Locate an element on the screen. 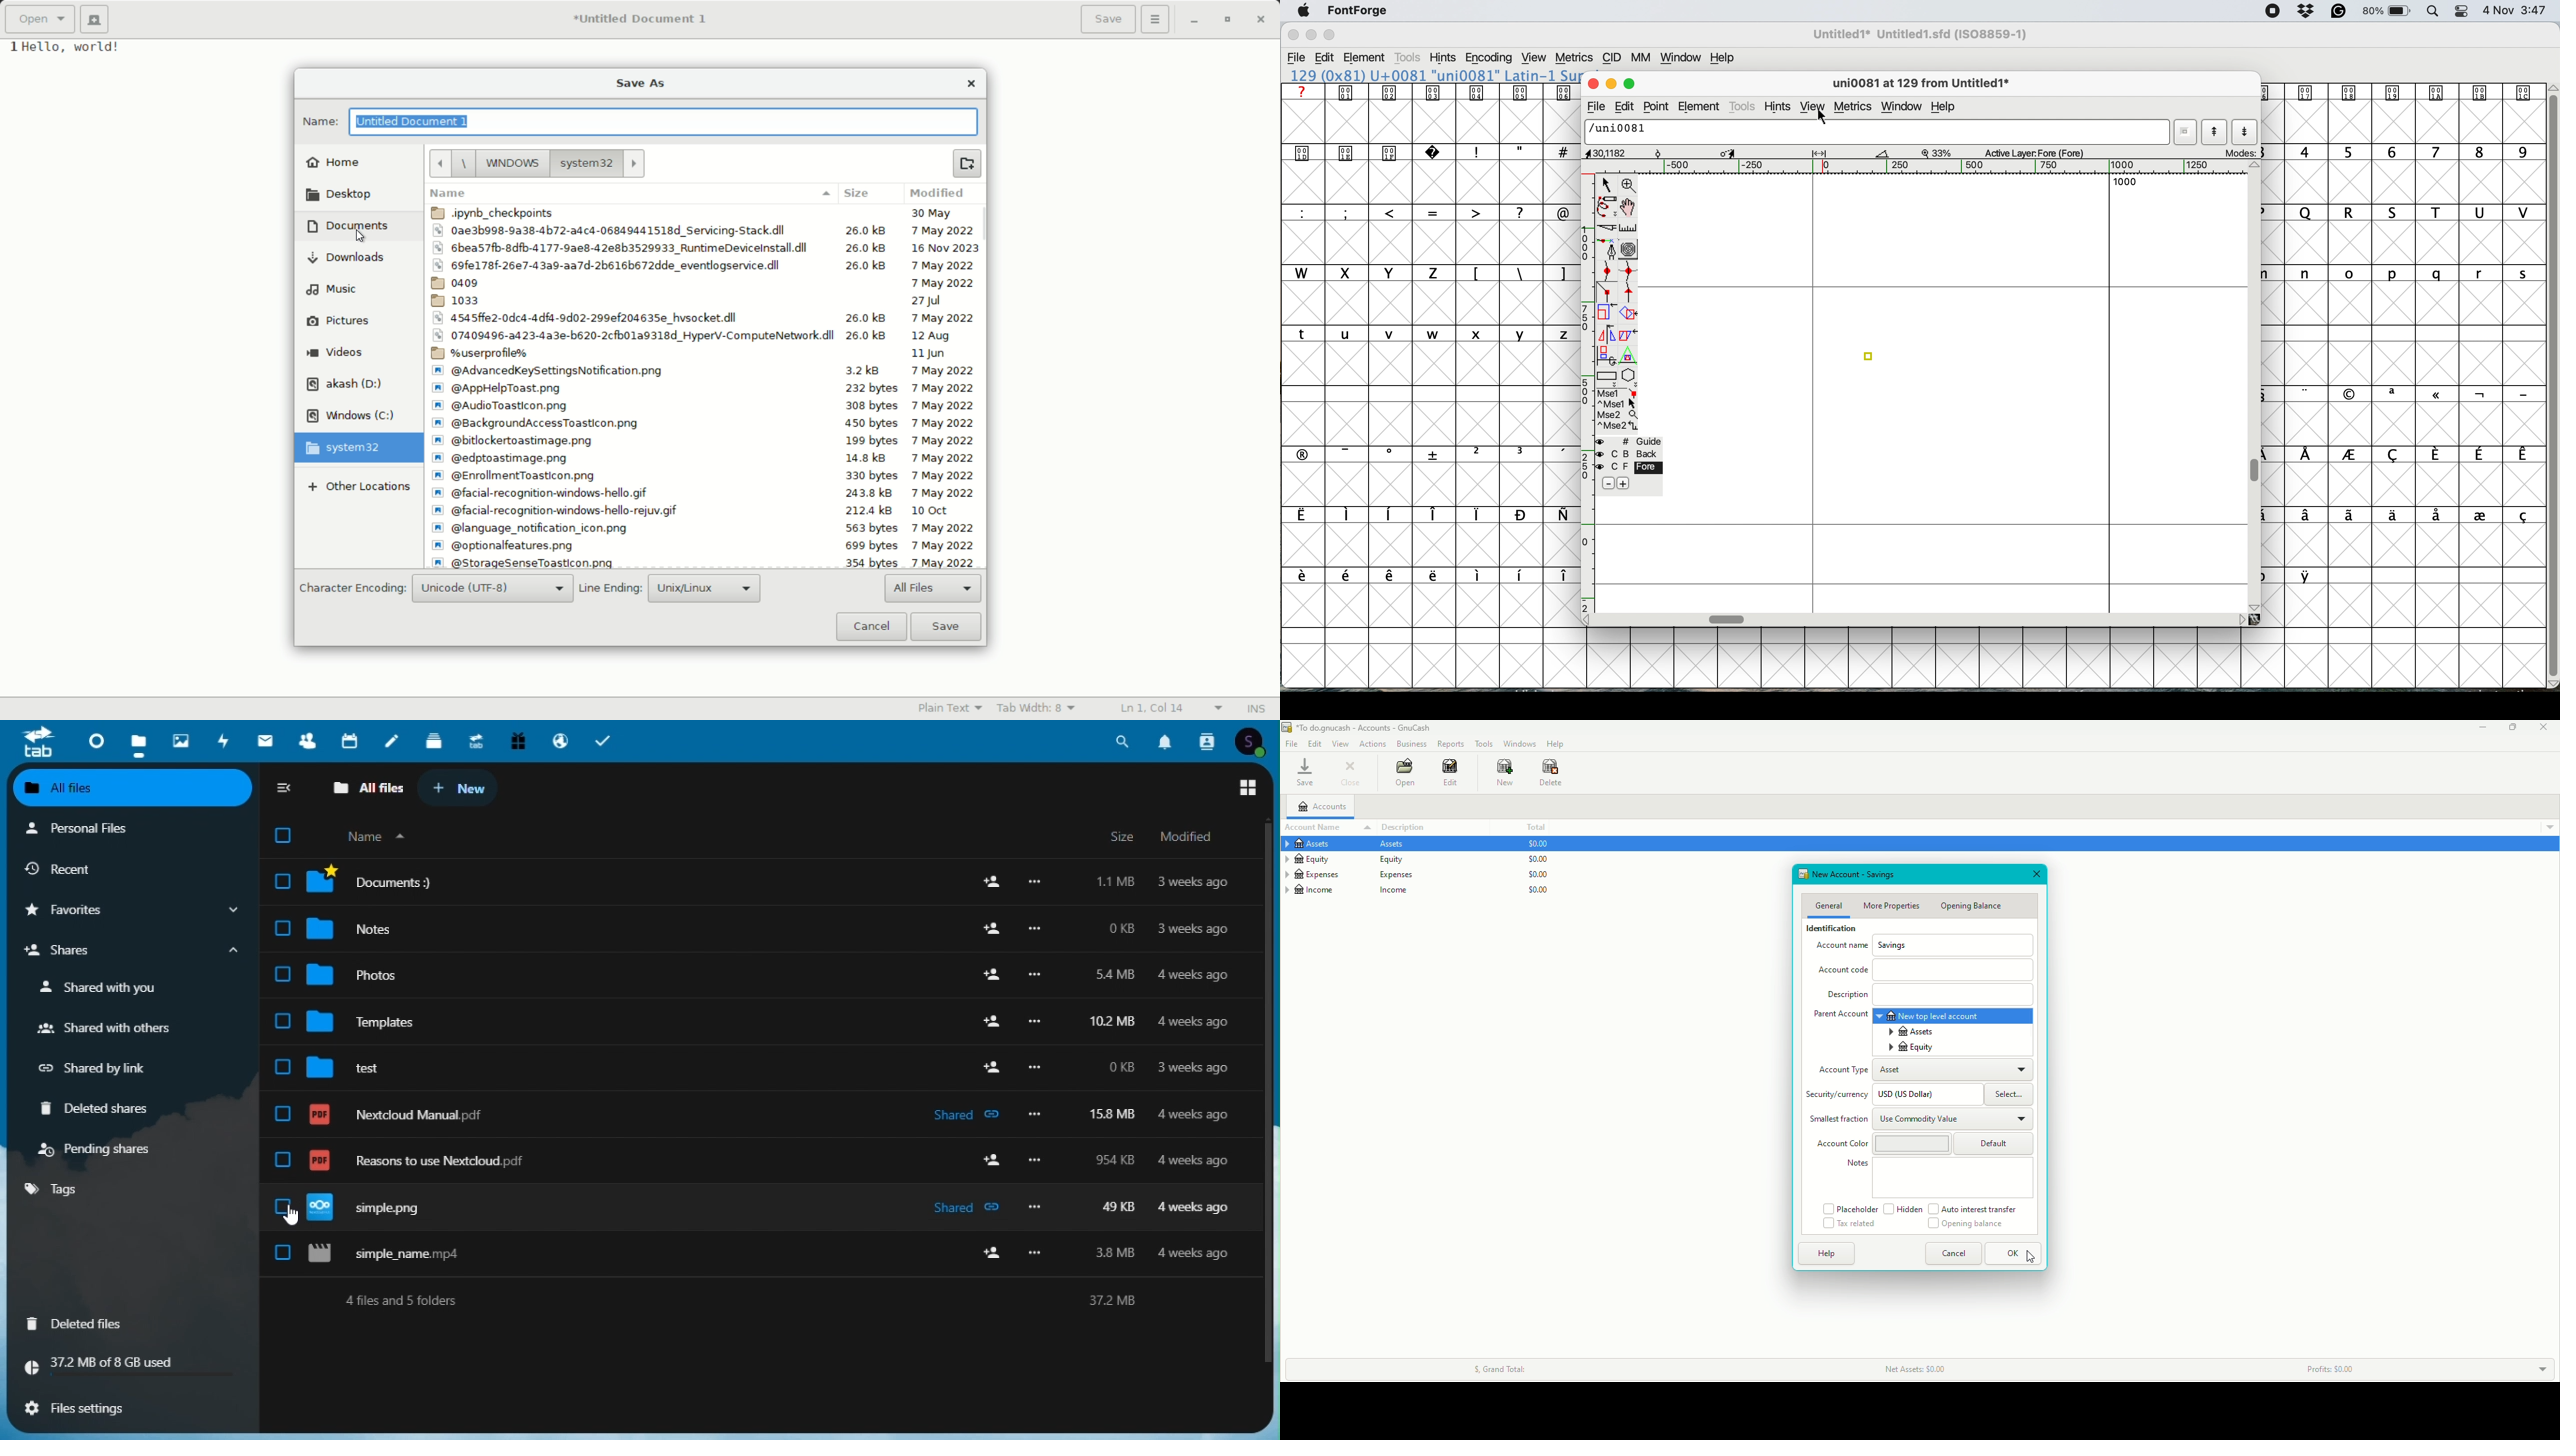 This screenshot has height=1456, width=2576. Test 0KB  3weeks ago is located at coordinates (760, 1059).